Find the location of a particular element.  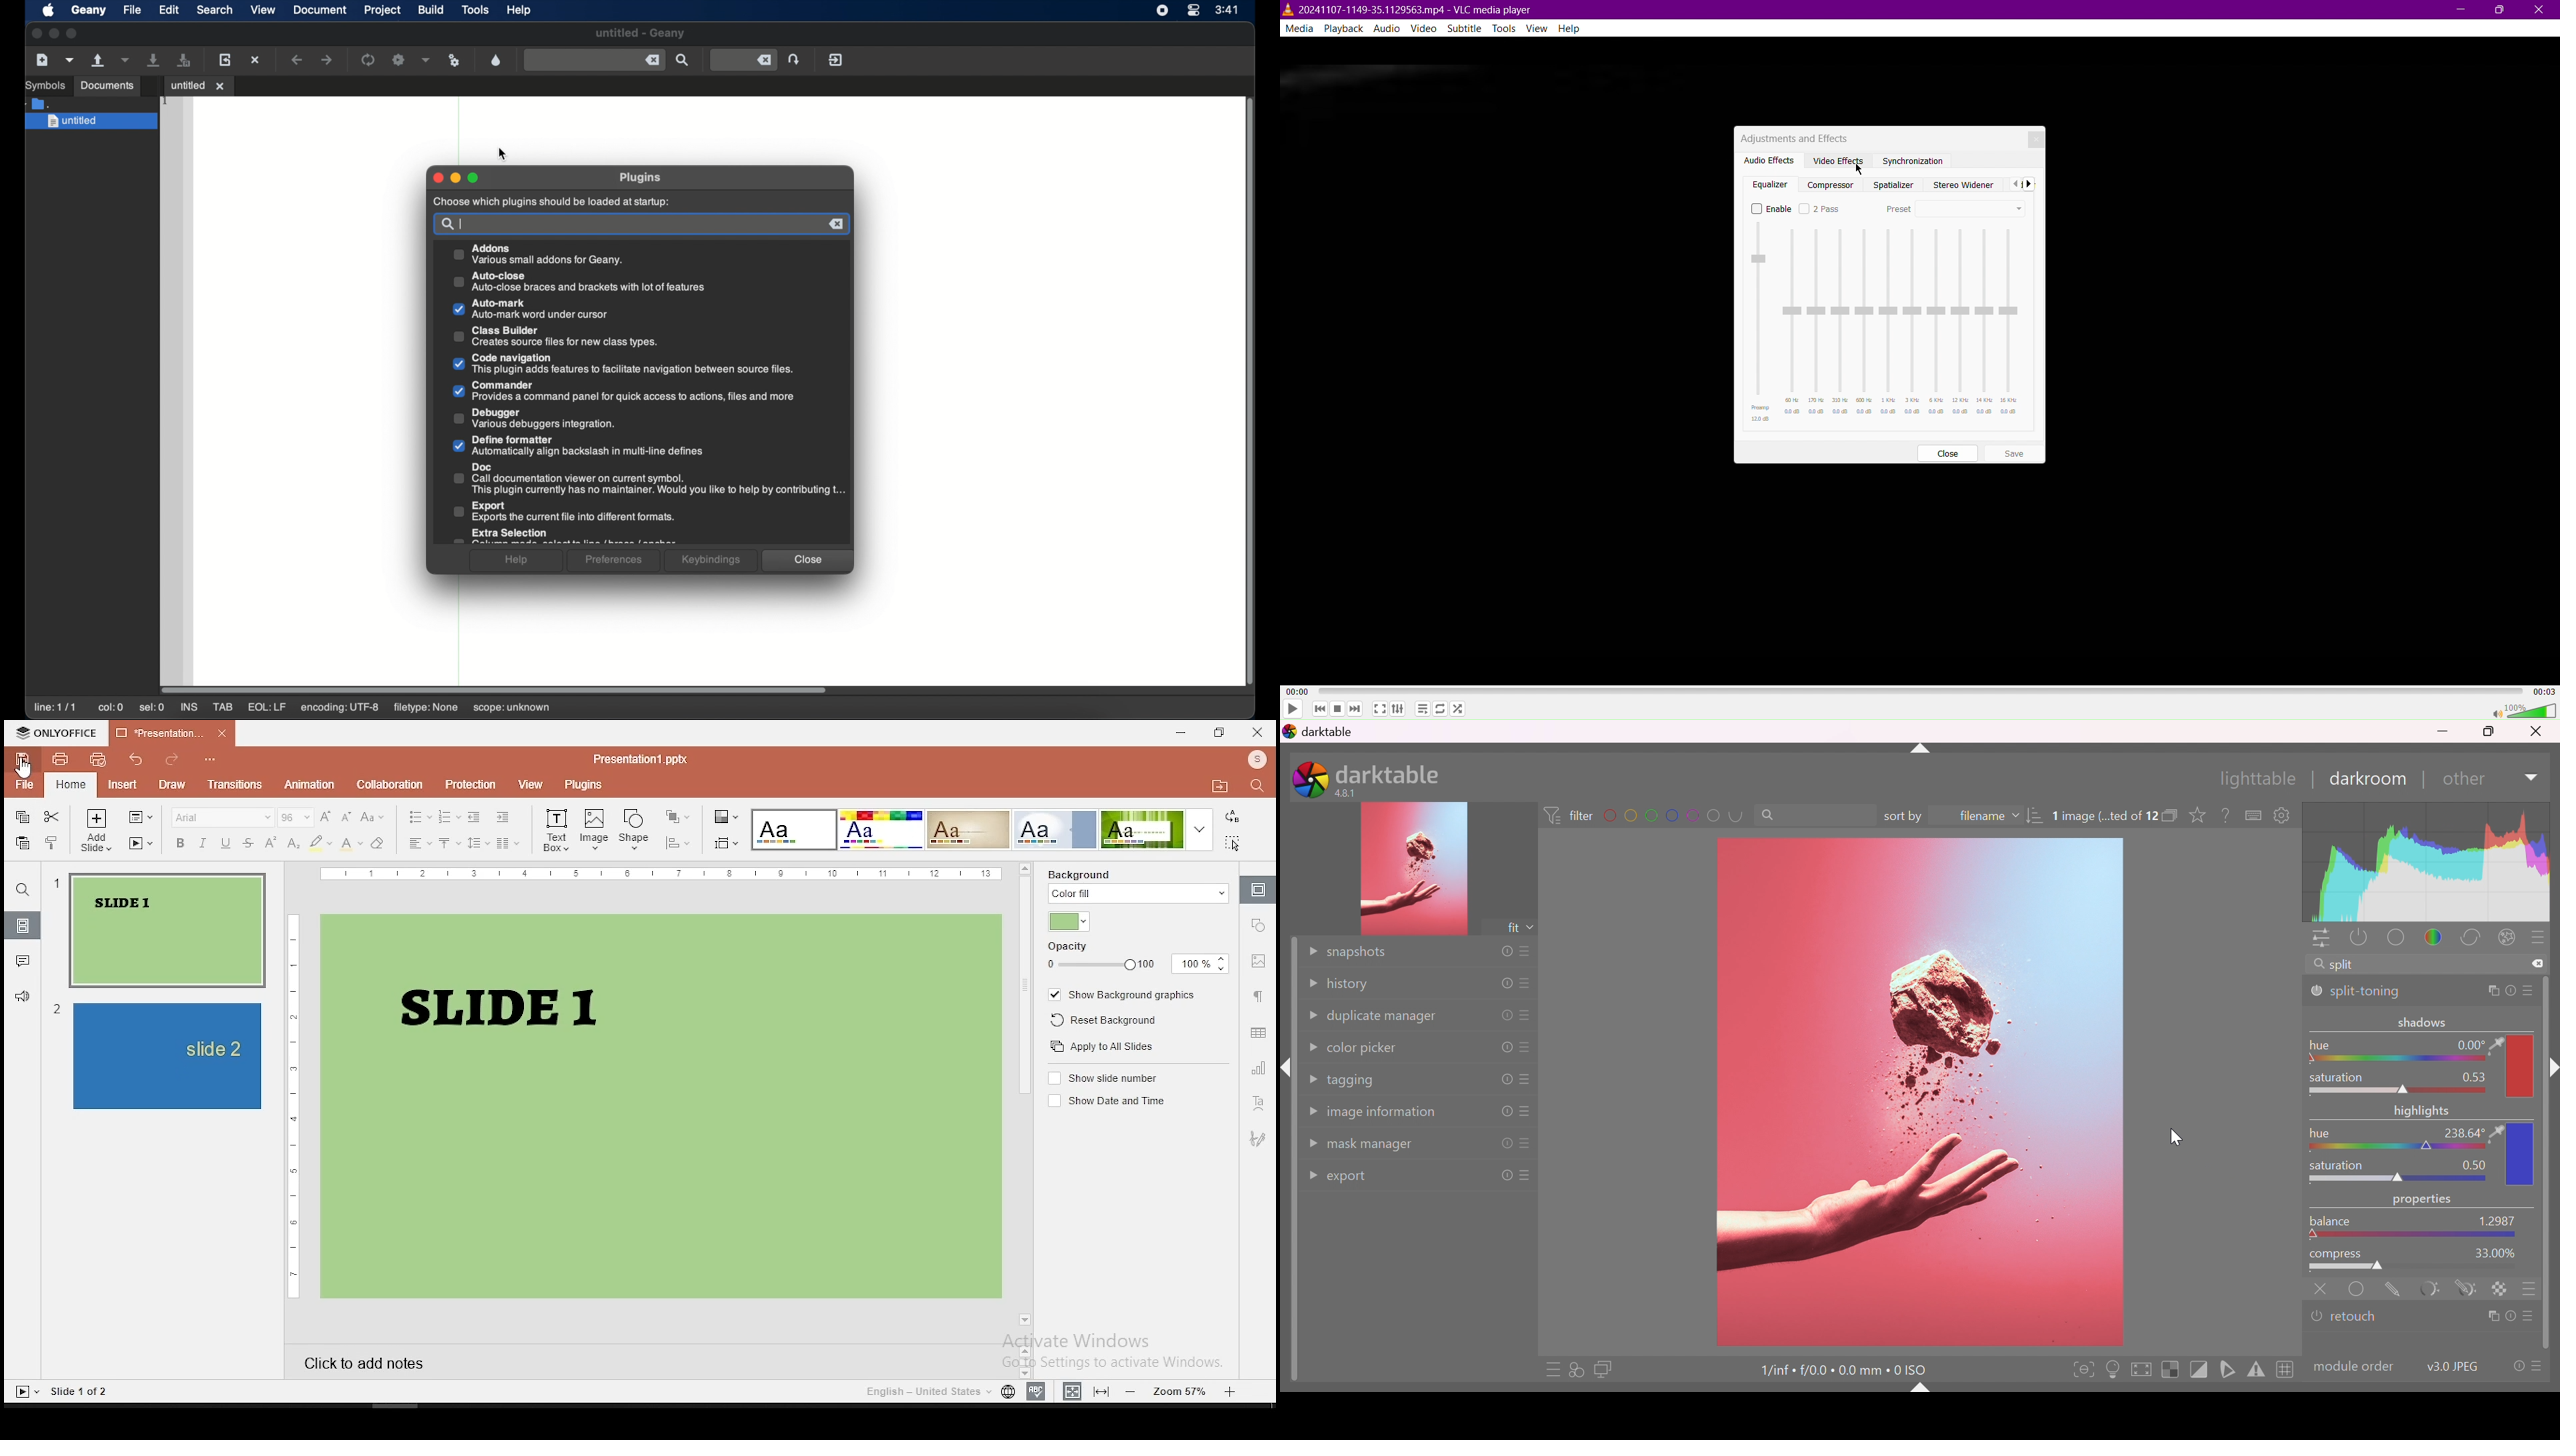

close window is located at coordinates (1260, 733).